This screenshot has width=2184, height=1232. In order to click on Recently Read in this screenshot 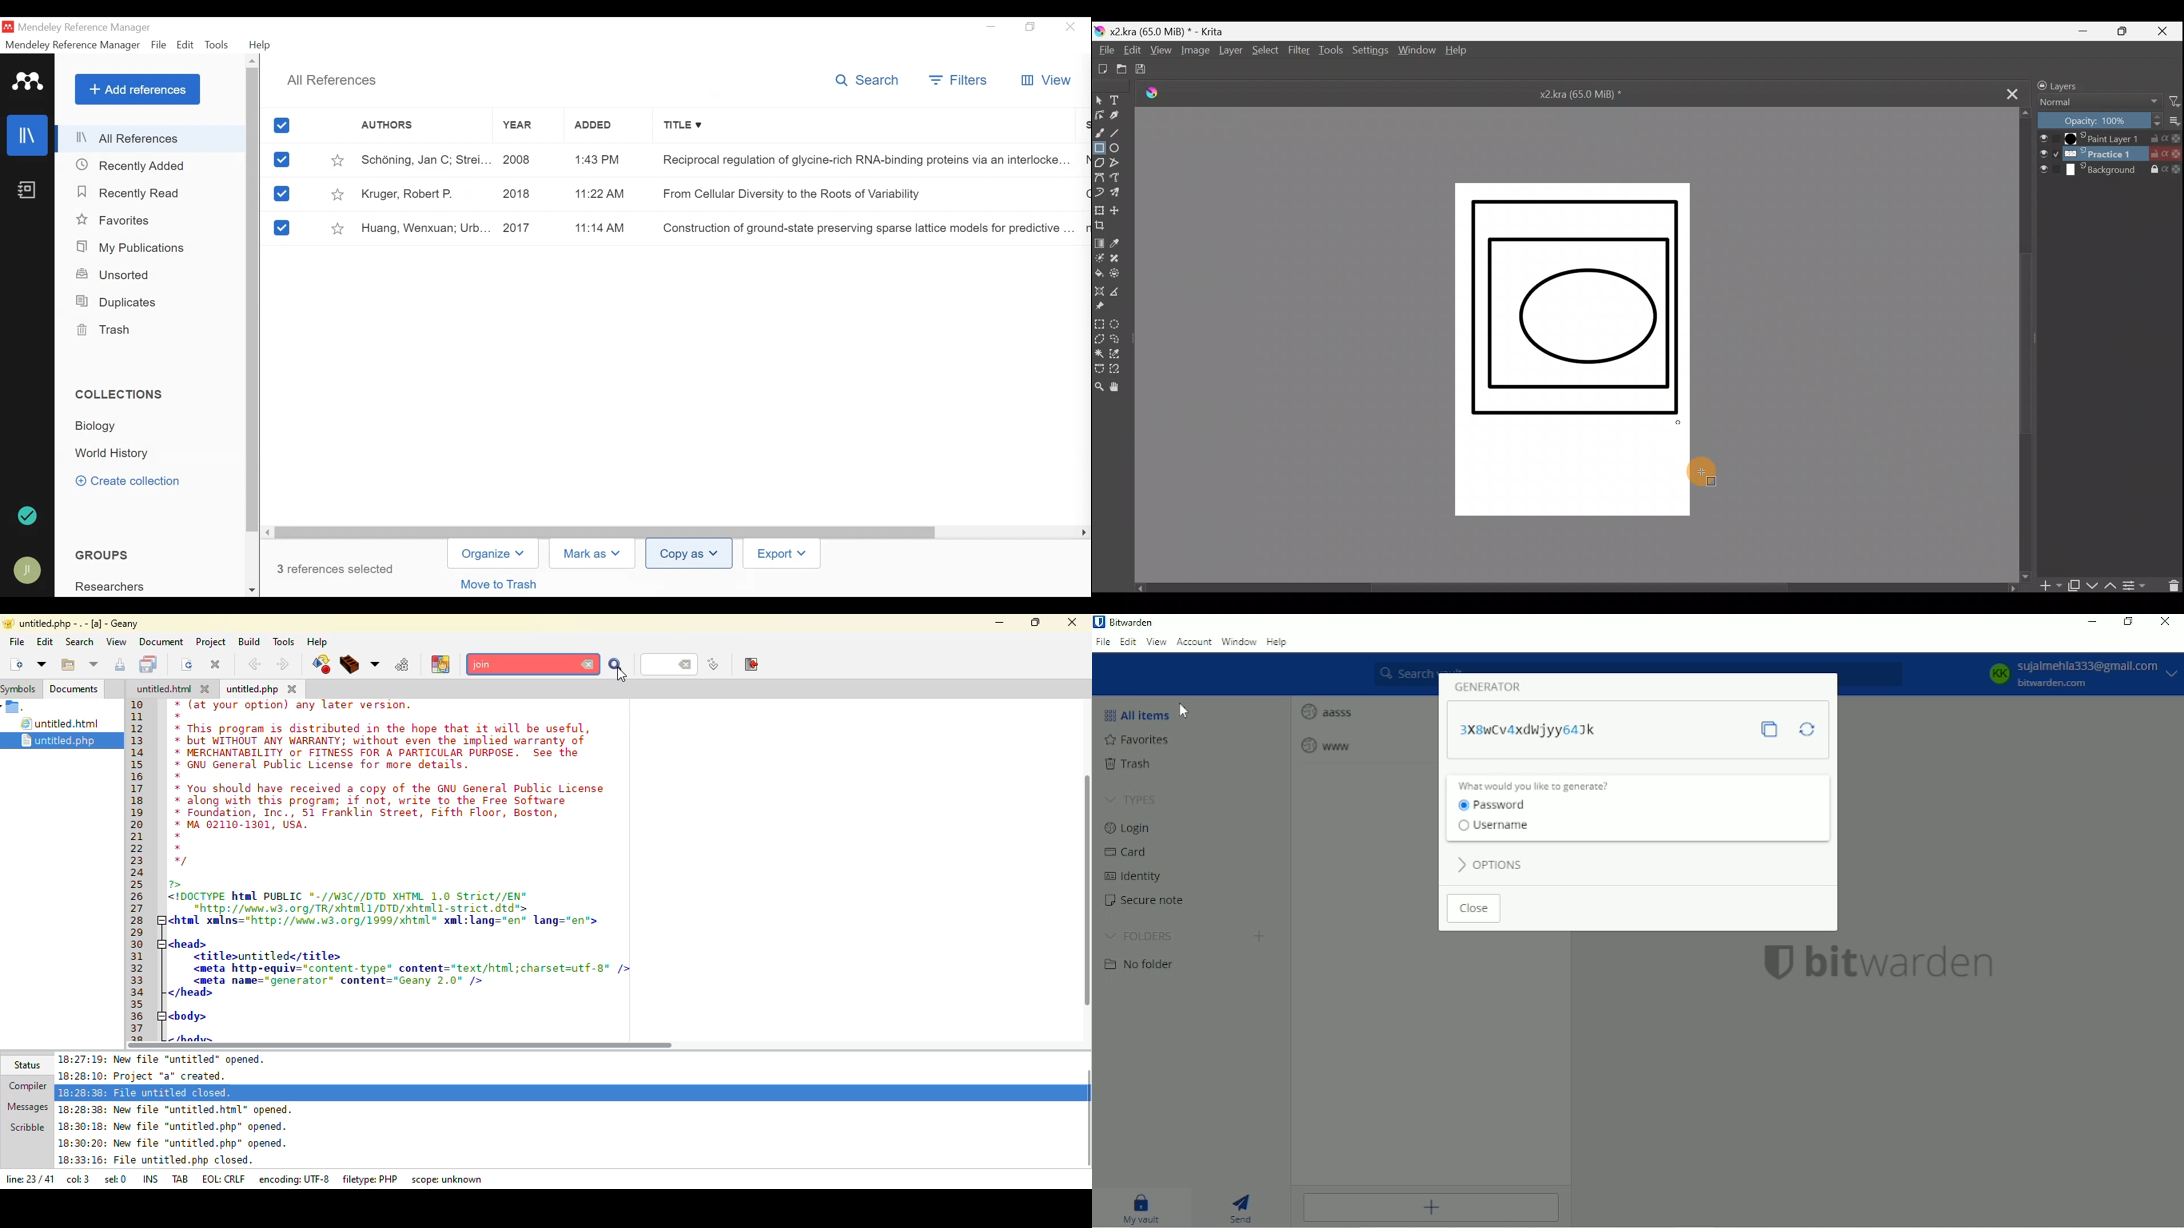, I will do `click(131, 193)`.